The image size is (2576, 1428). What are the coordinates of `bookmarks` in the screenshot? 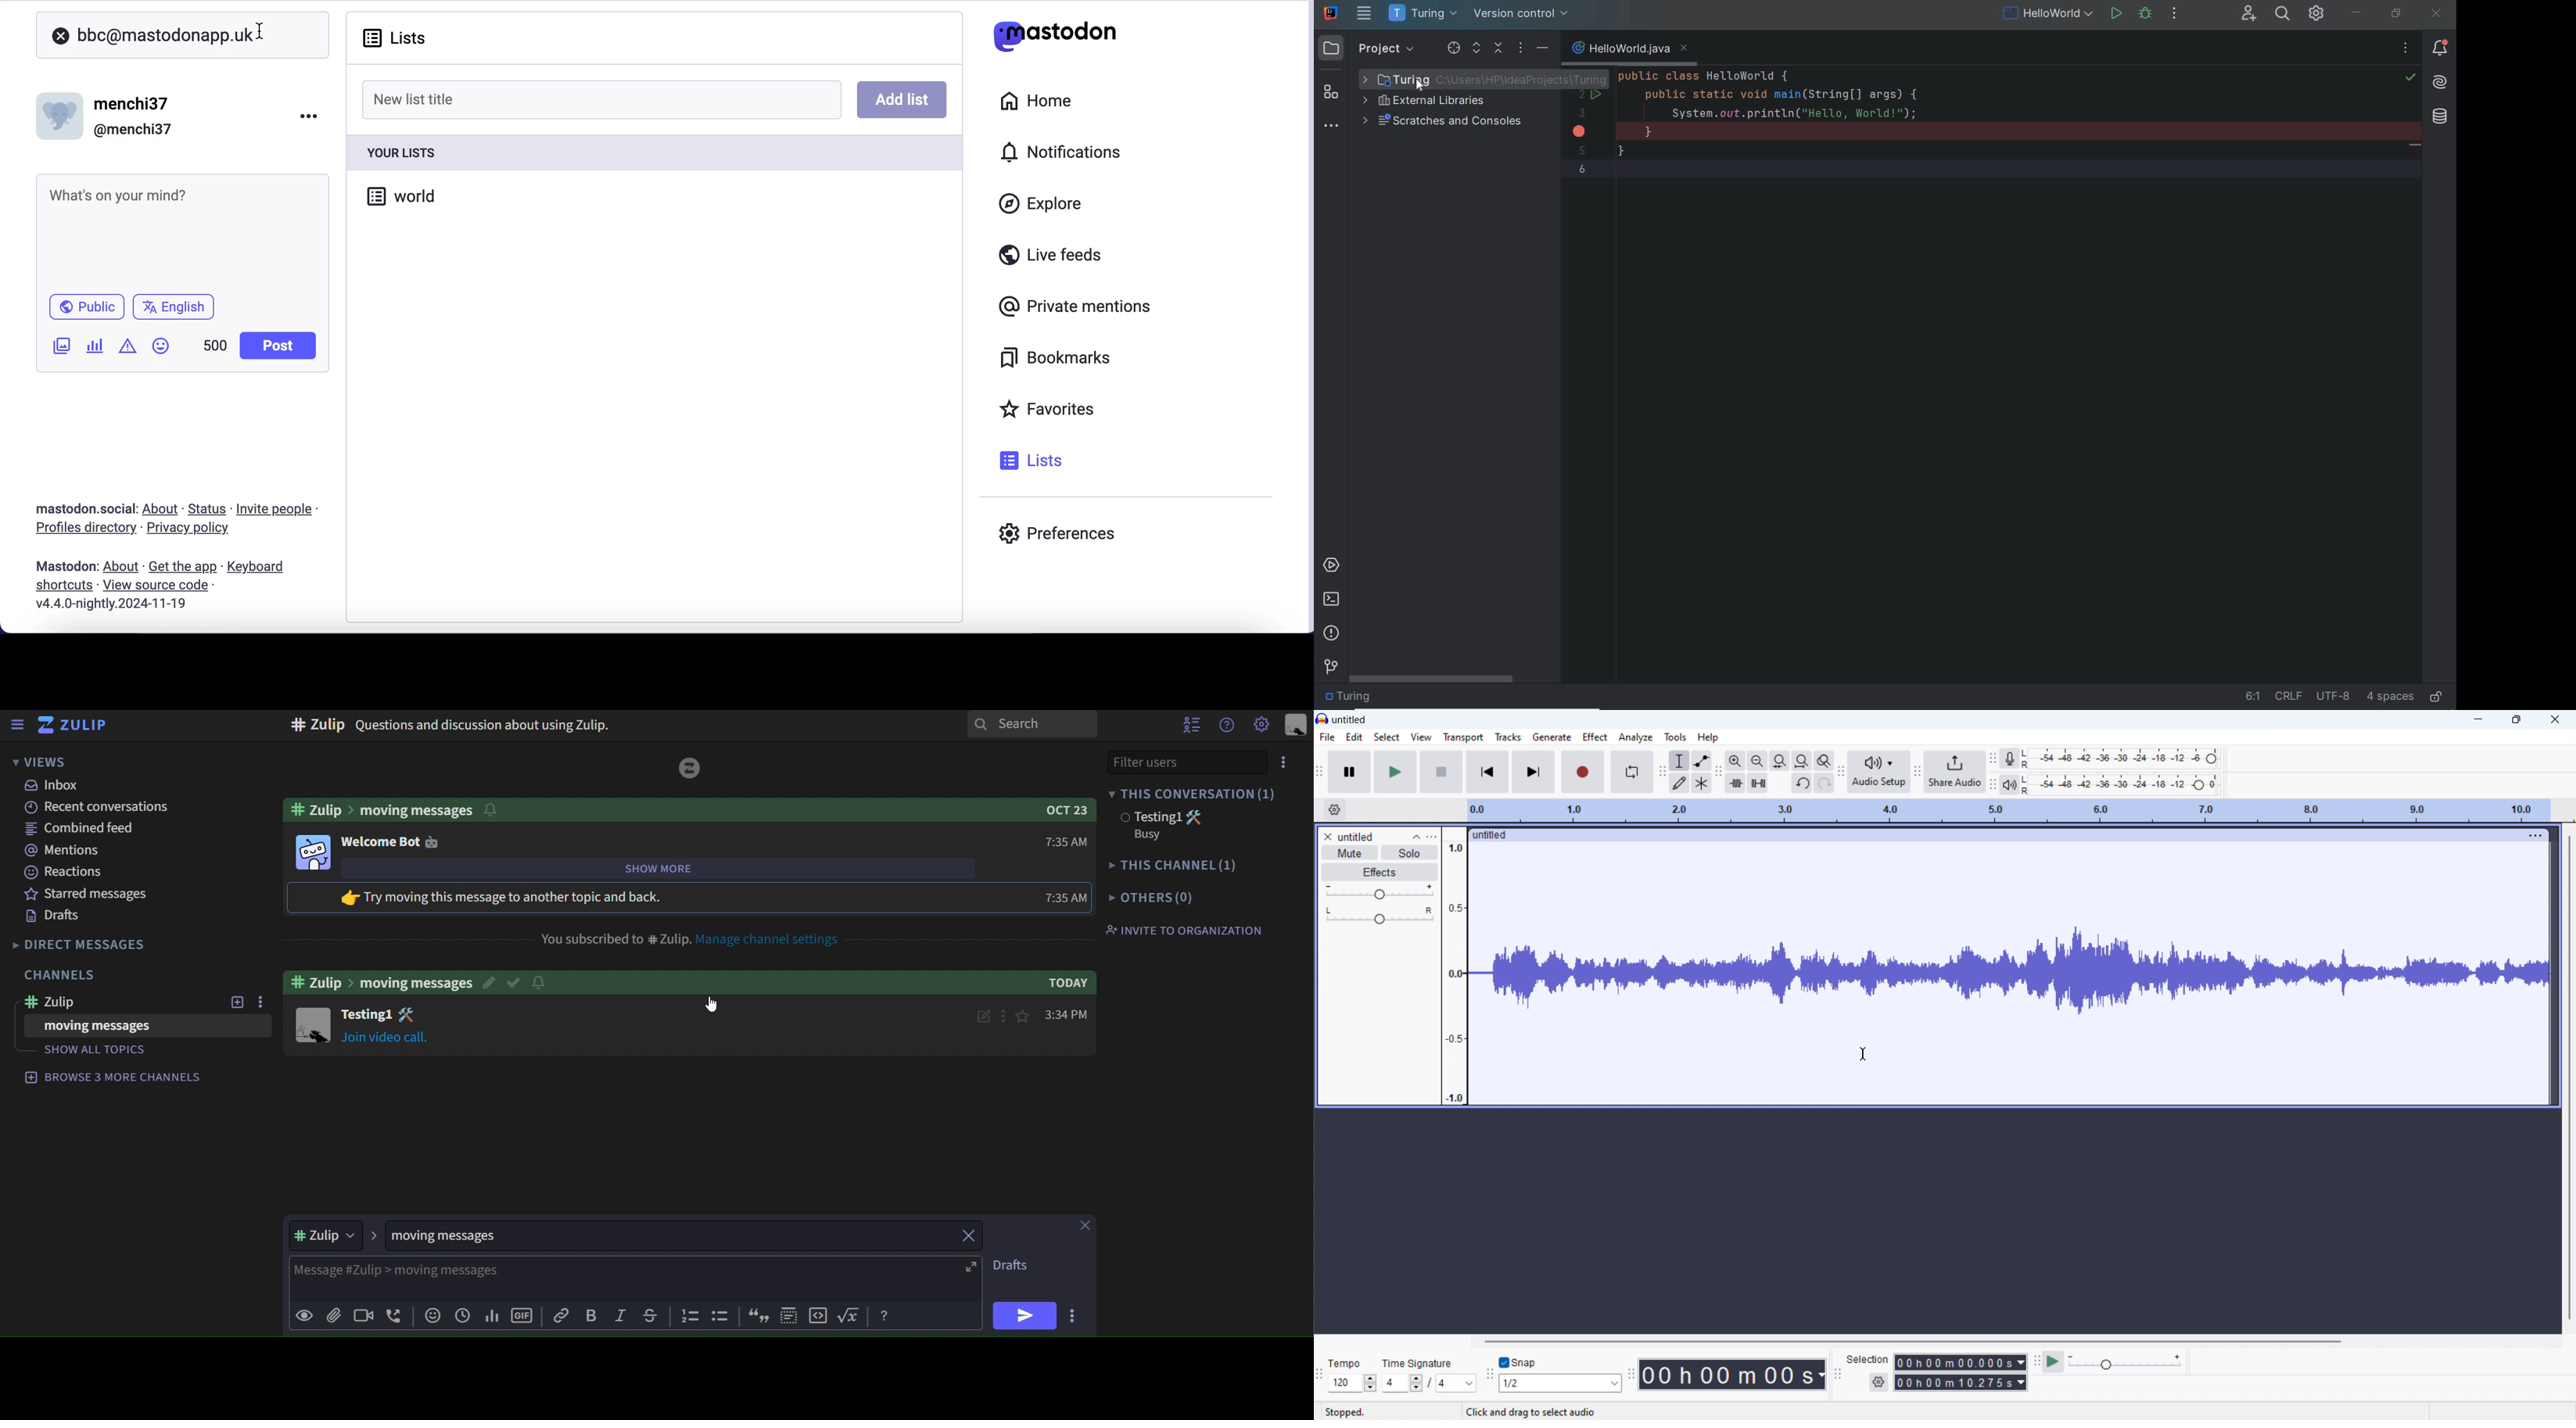 It's located at (1059, 359).